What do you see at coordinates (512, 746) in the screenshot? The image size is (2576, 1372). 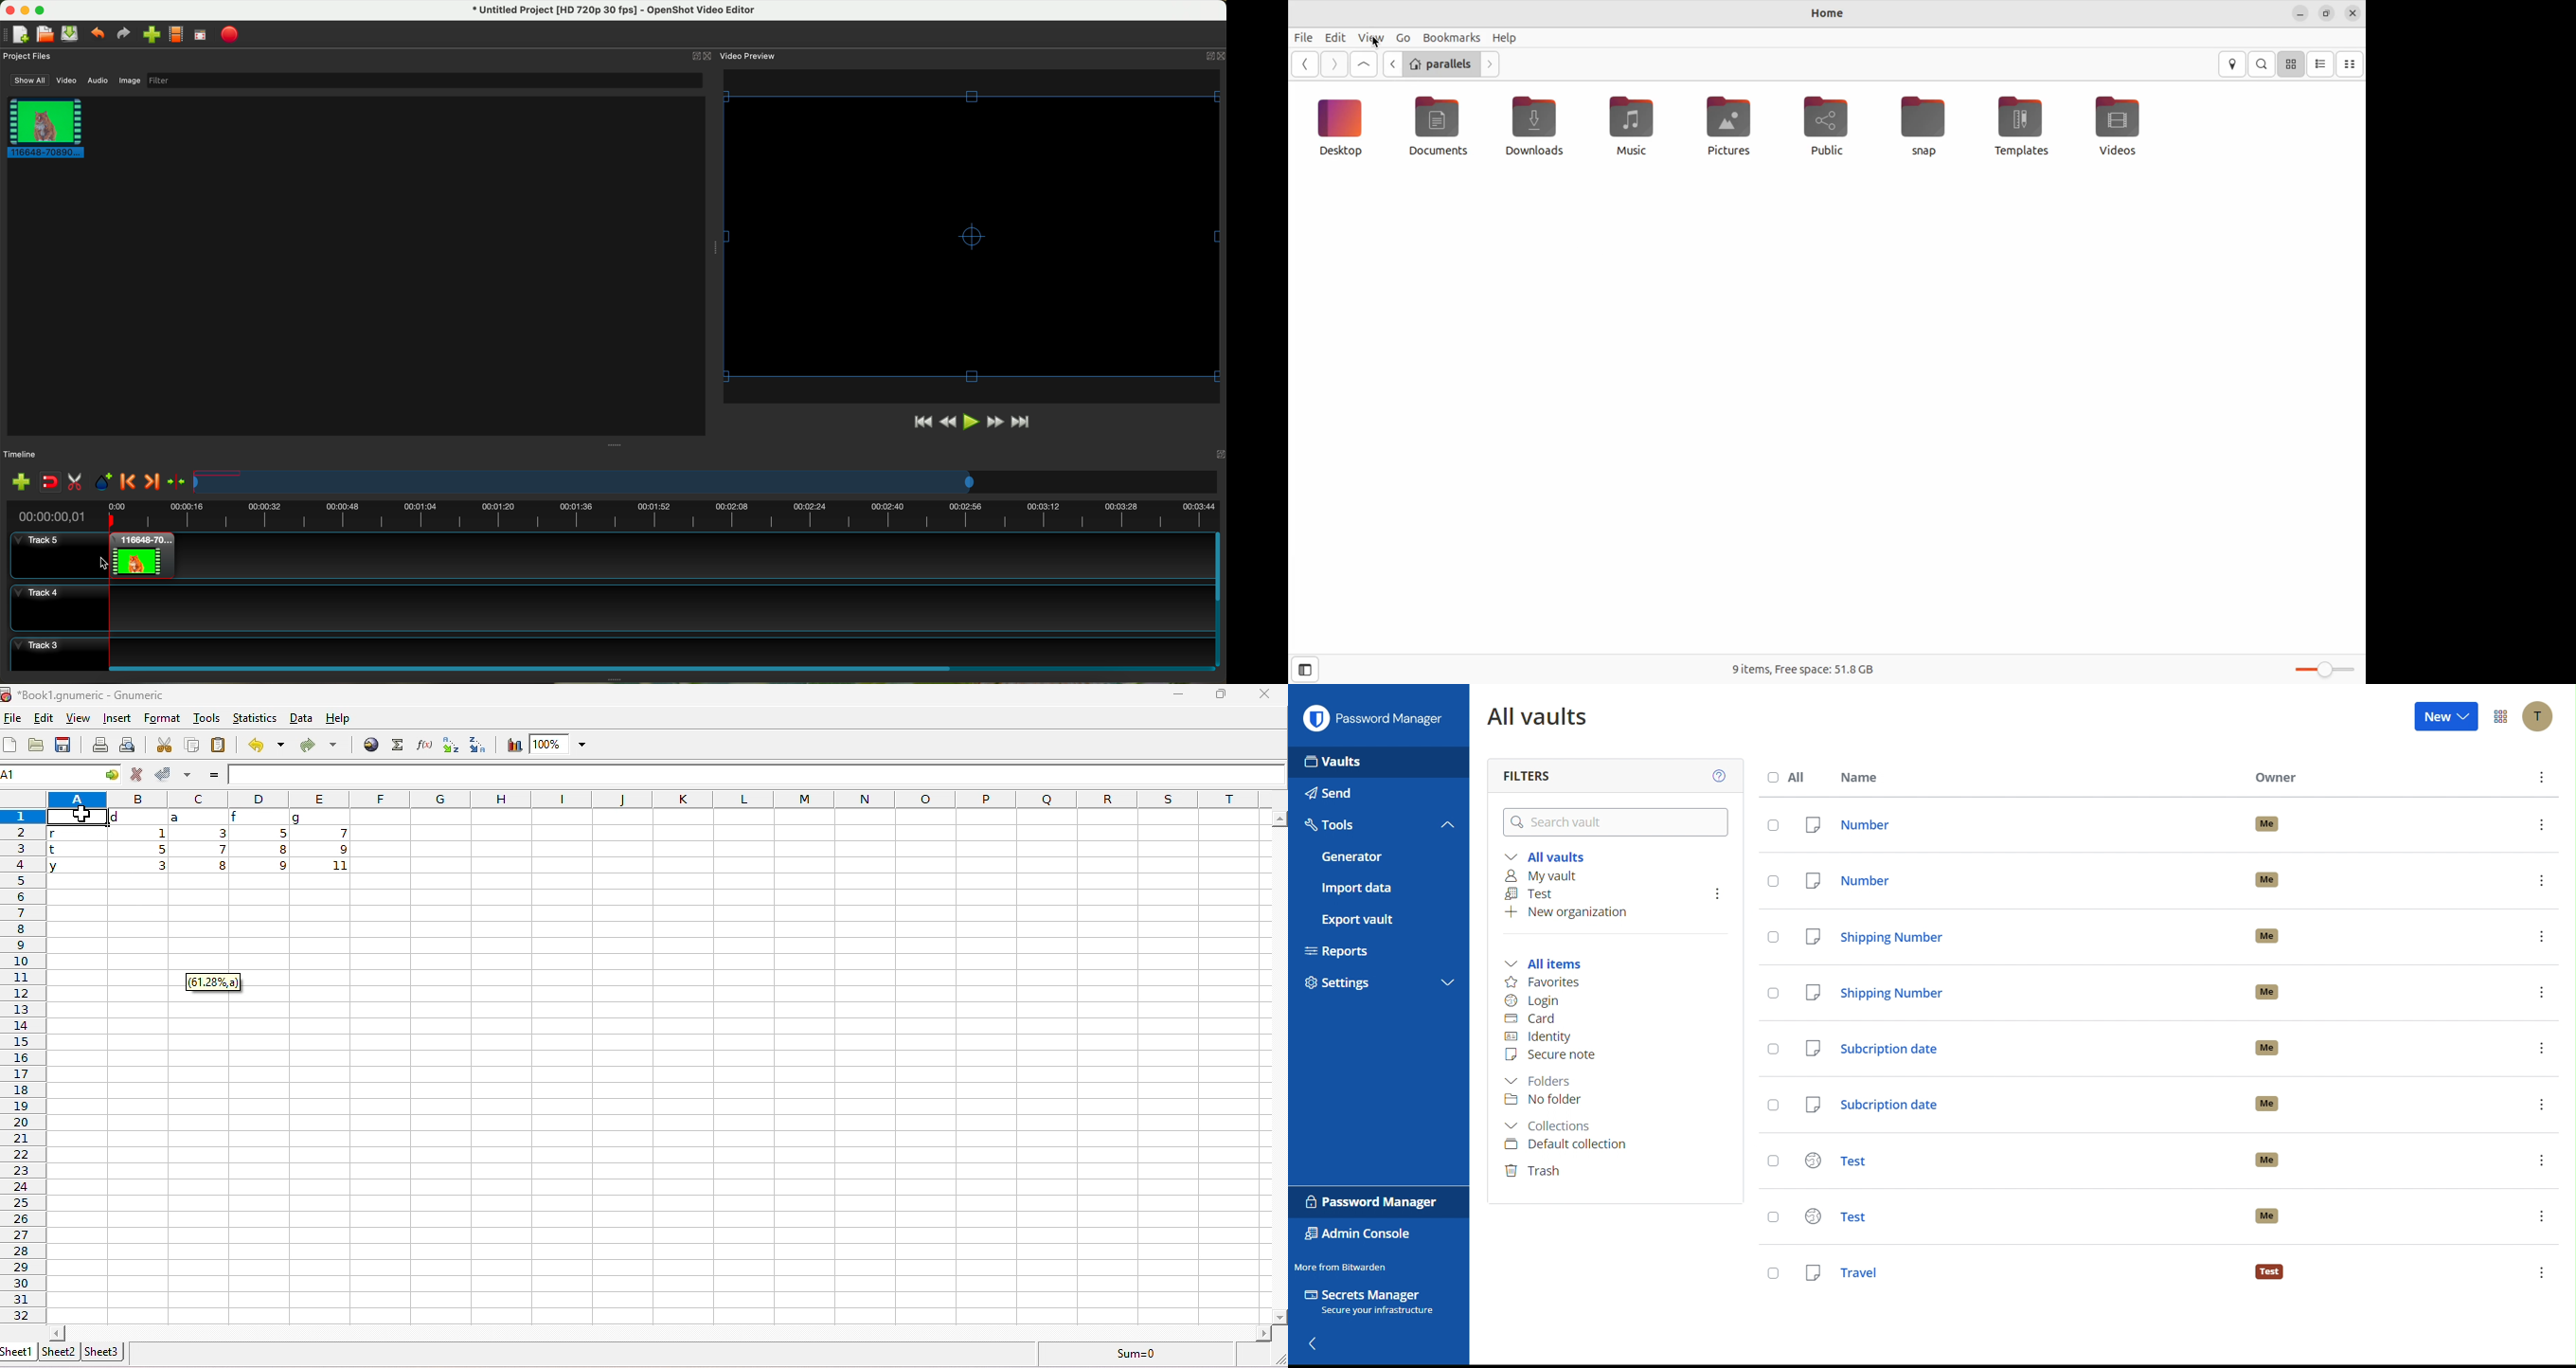 I see `chart` at bounding box center [512, 746].